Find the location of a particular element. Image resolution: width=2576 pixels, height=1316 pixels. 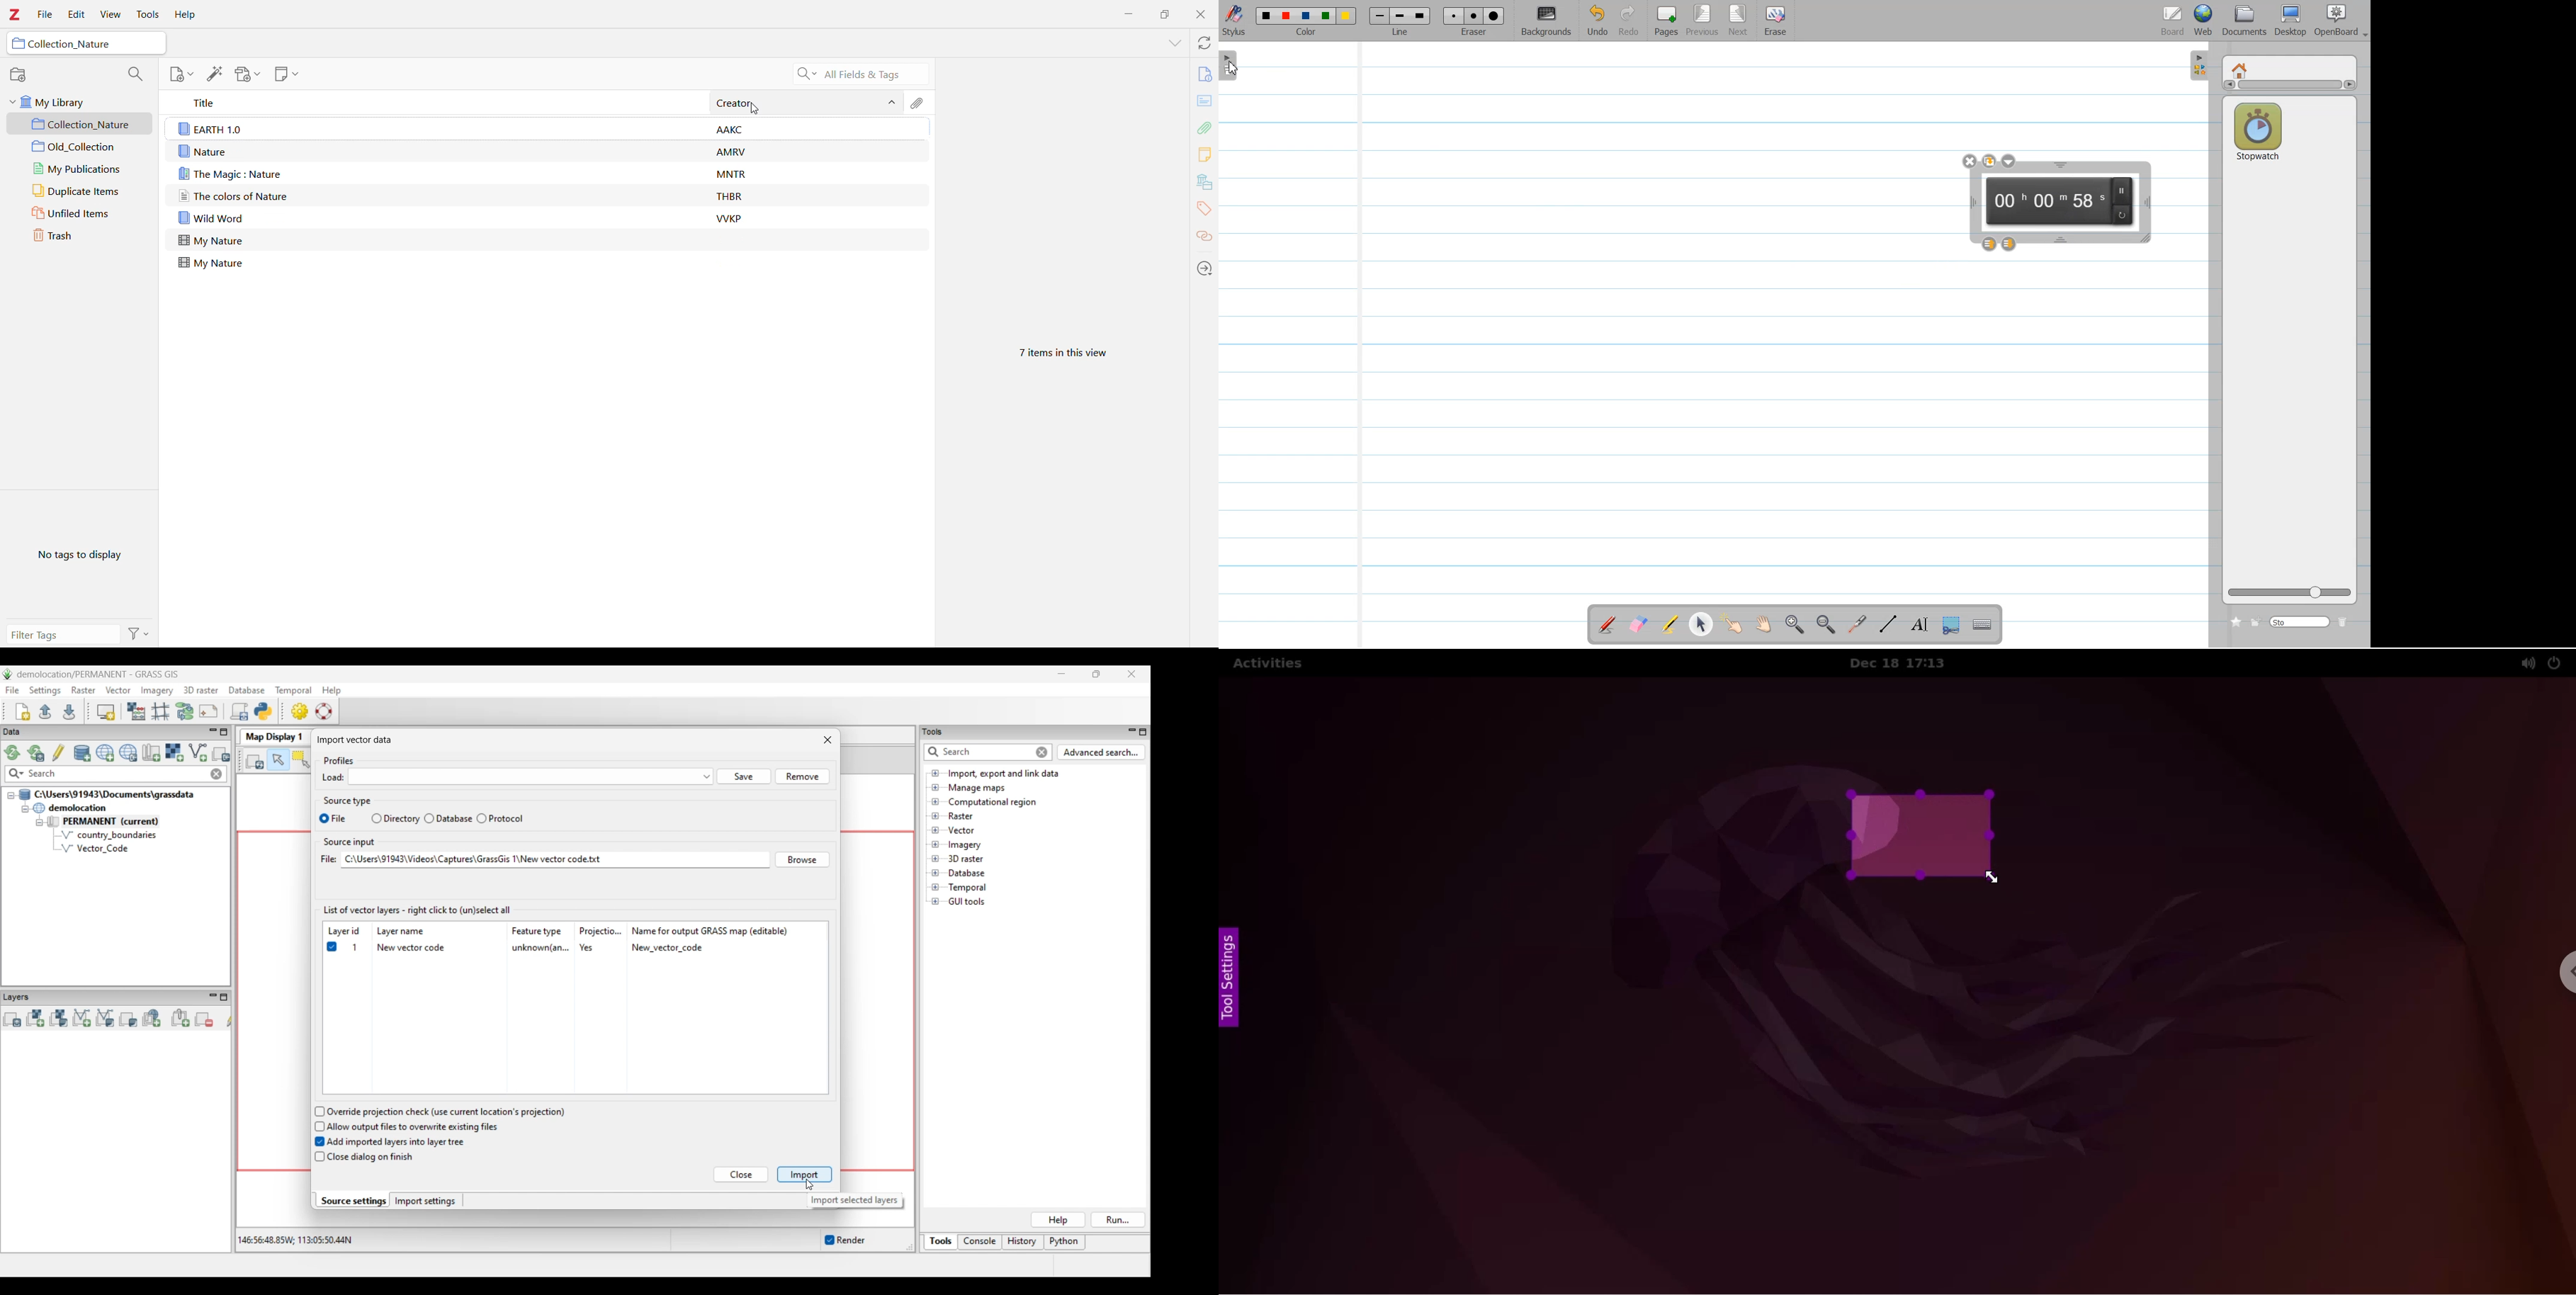

close is located at coordinates (1969, 160).